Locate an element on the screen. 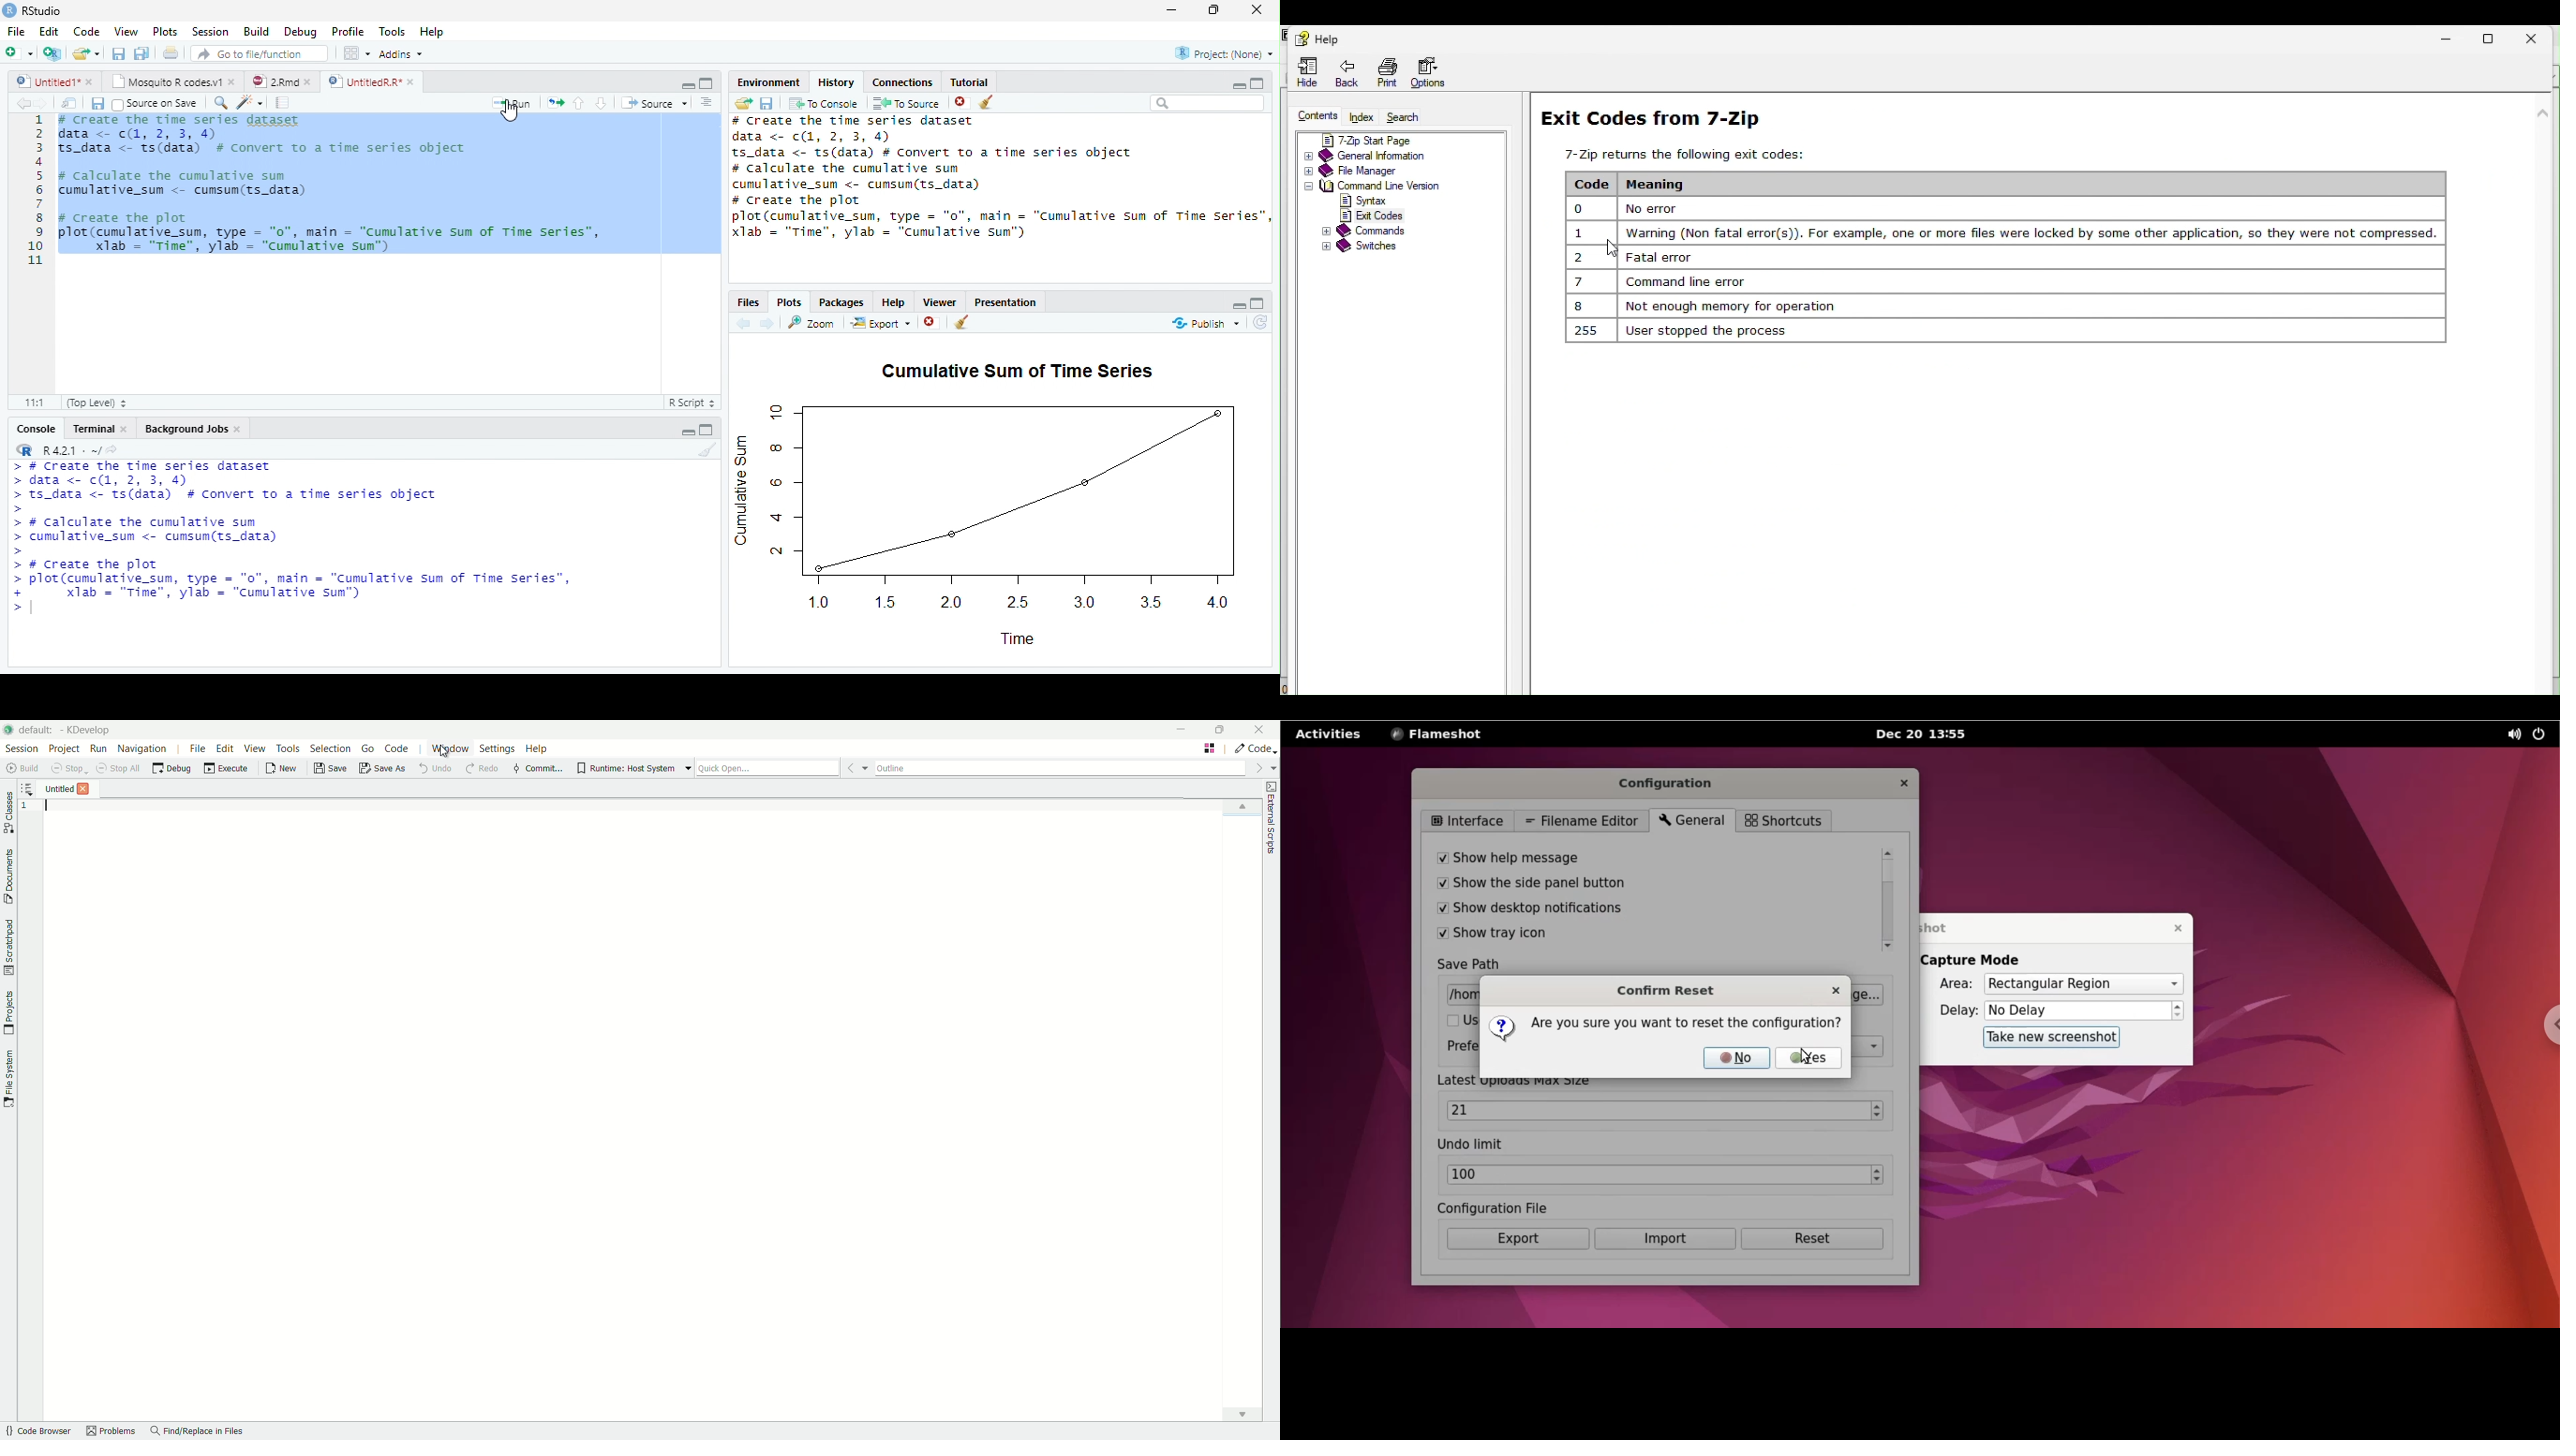 The width and height of the screenshot is (2576, 1456). Help is located at coordinates (433, 34).